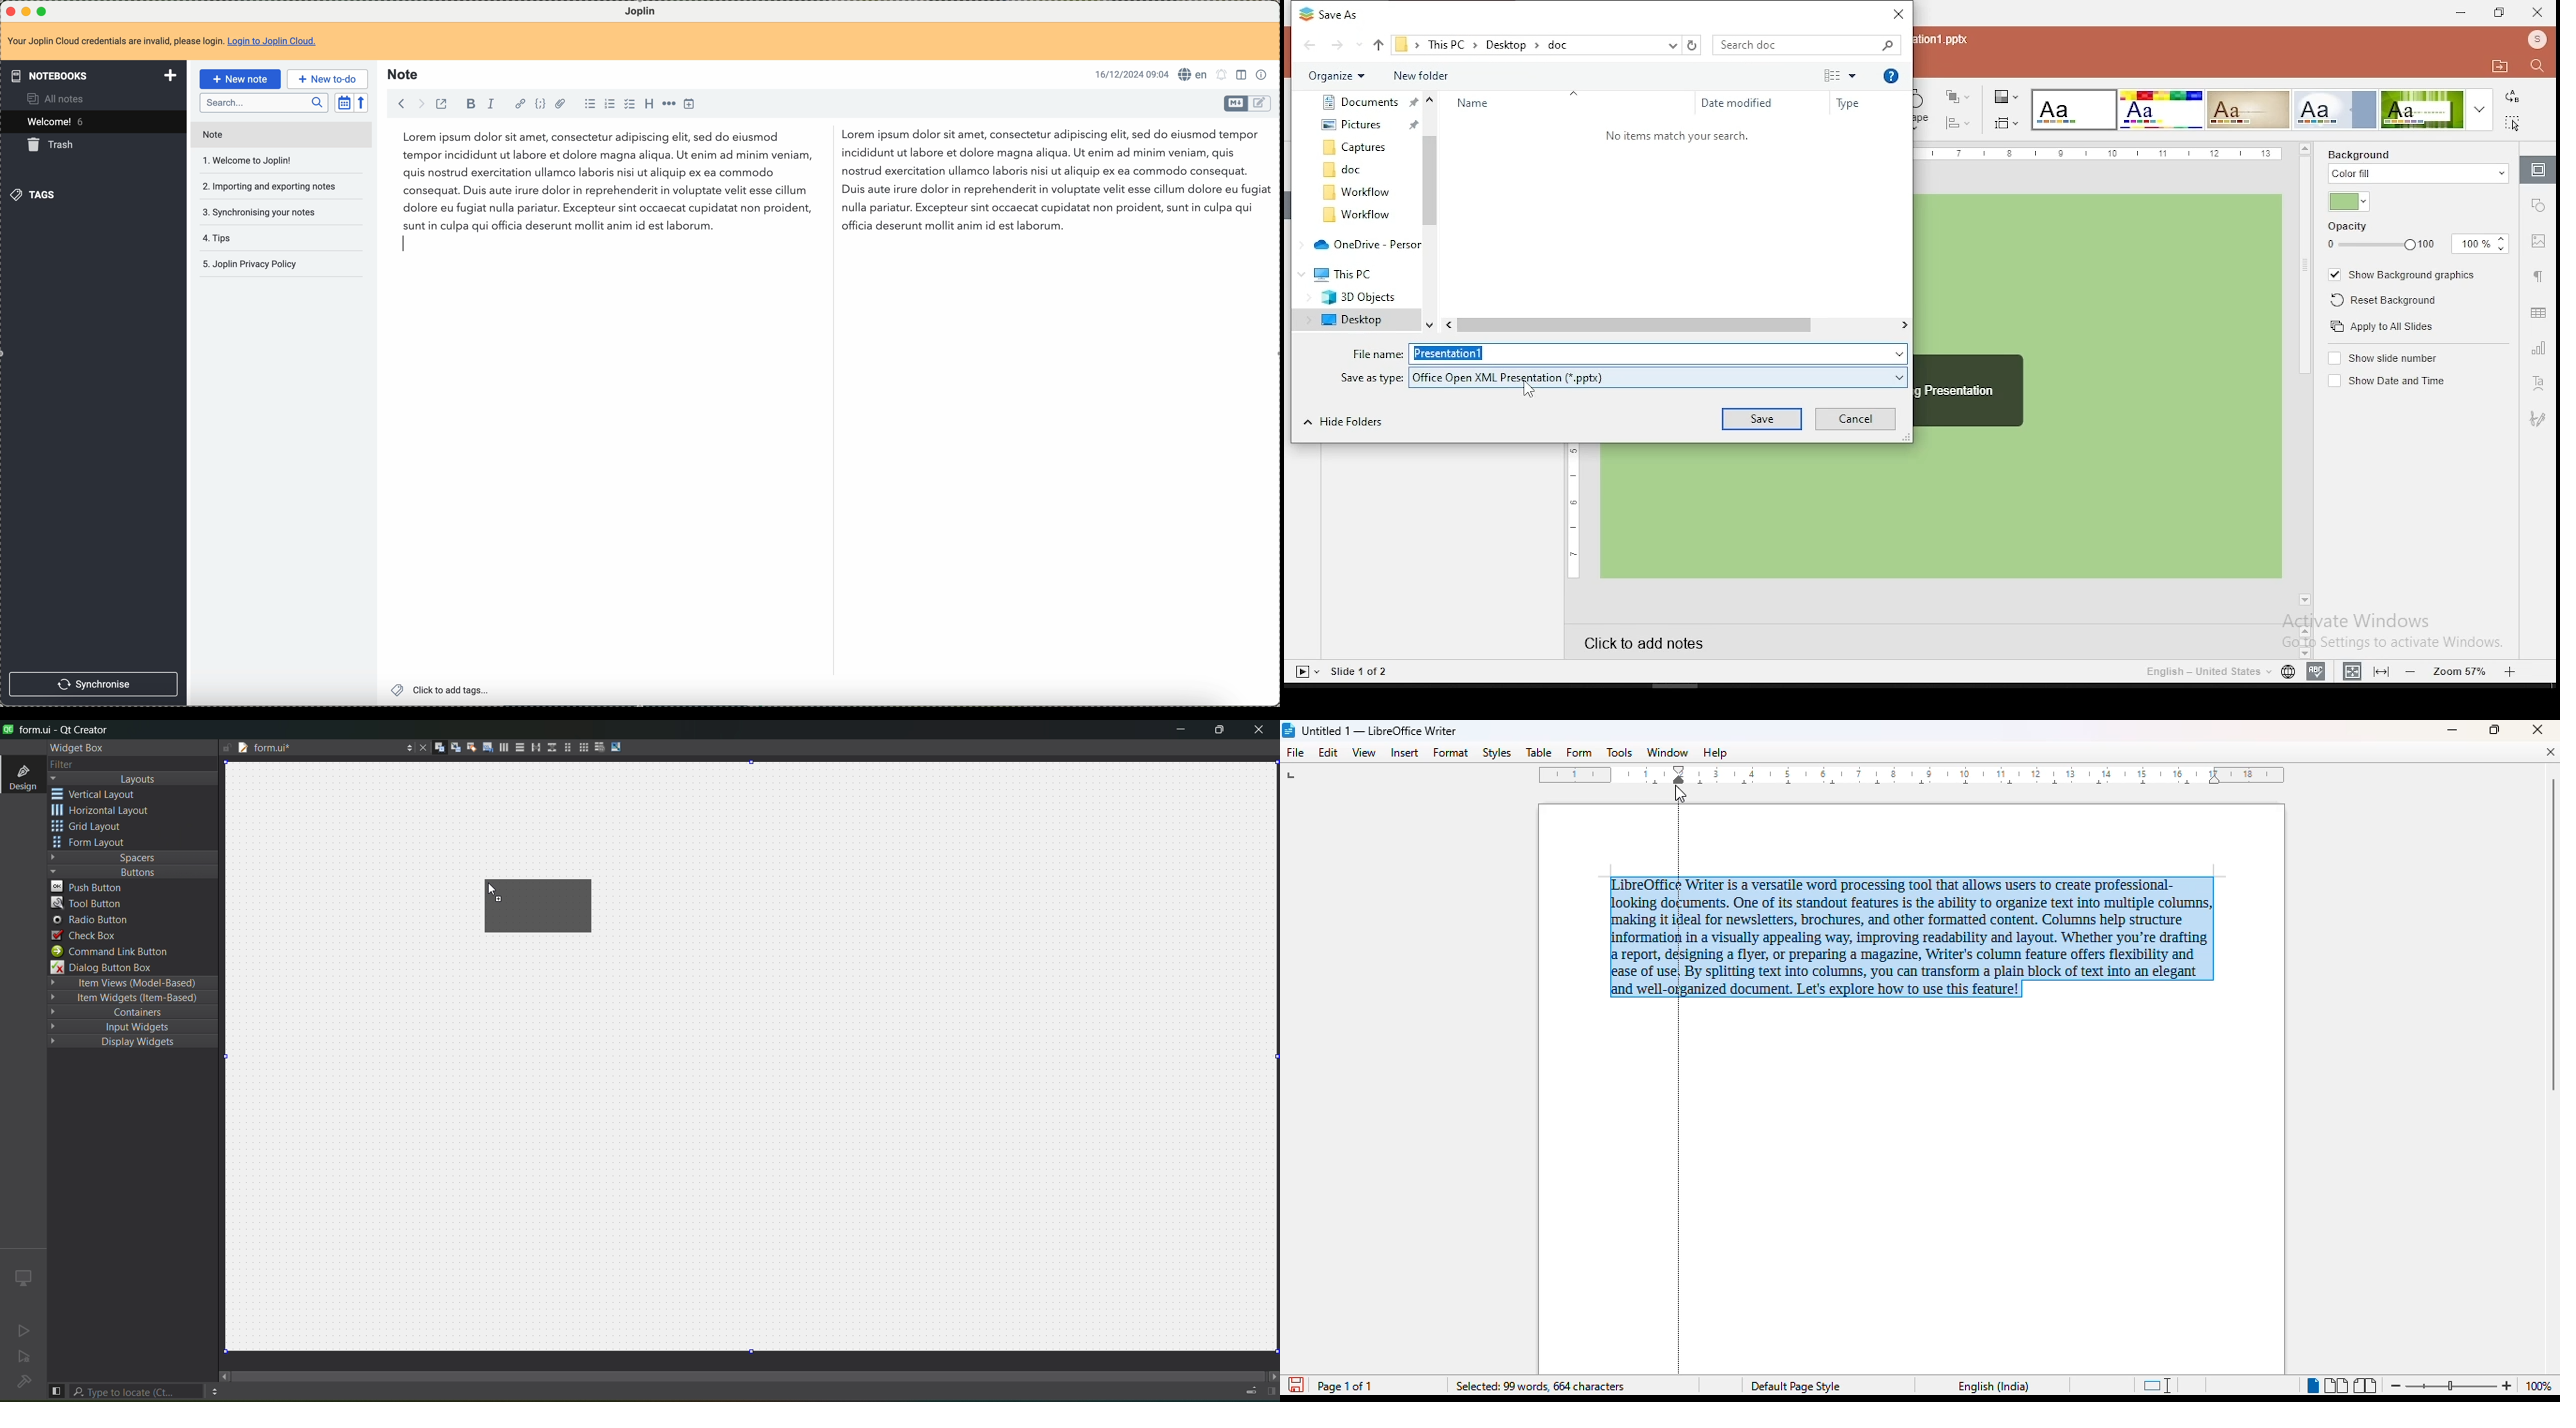  Describe the element at coordinates (2312, 1387) in the screenshot. I see `single-page view` at that location.